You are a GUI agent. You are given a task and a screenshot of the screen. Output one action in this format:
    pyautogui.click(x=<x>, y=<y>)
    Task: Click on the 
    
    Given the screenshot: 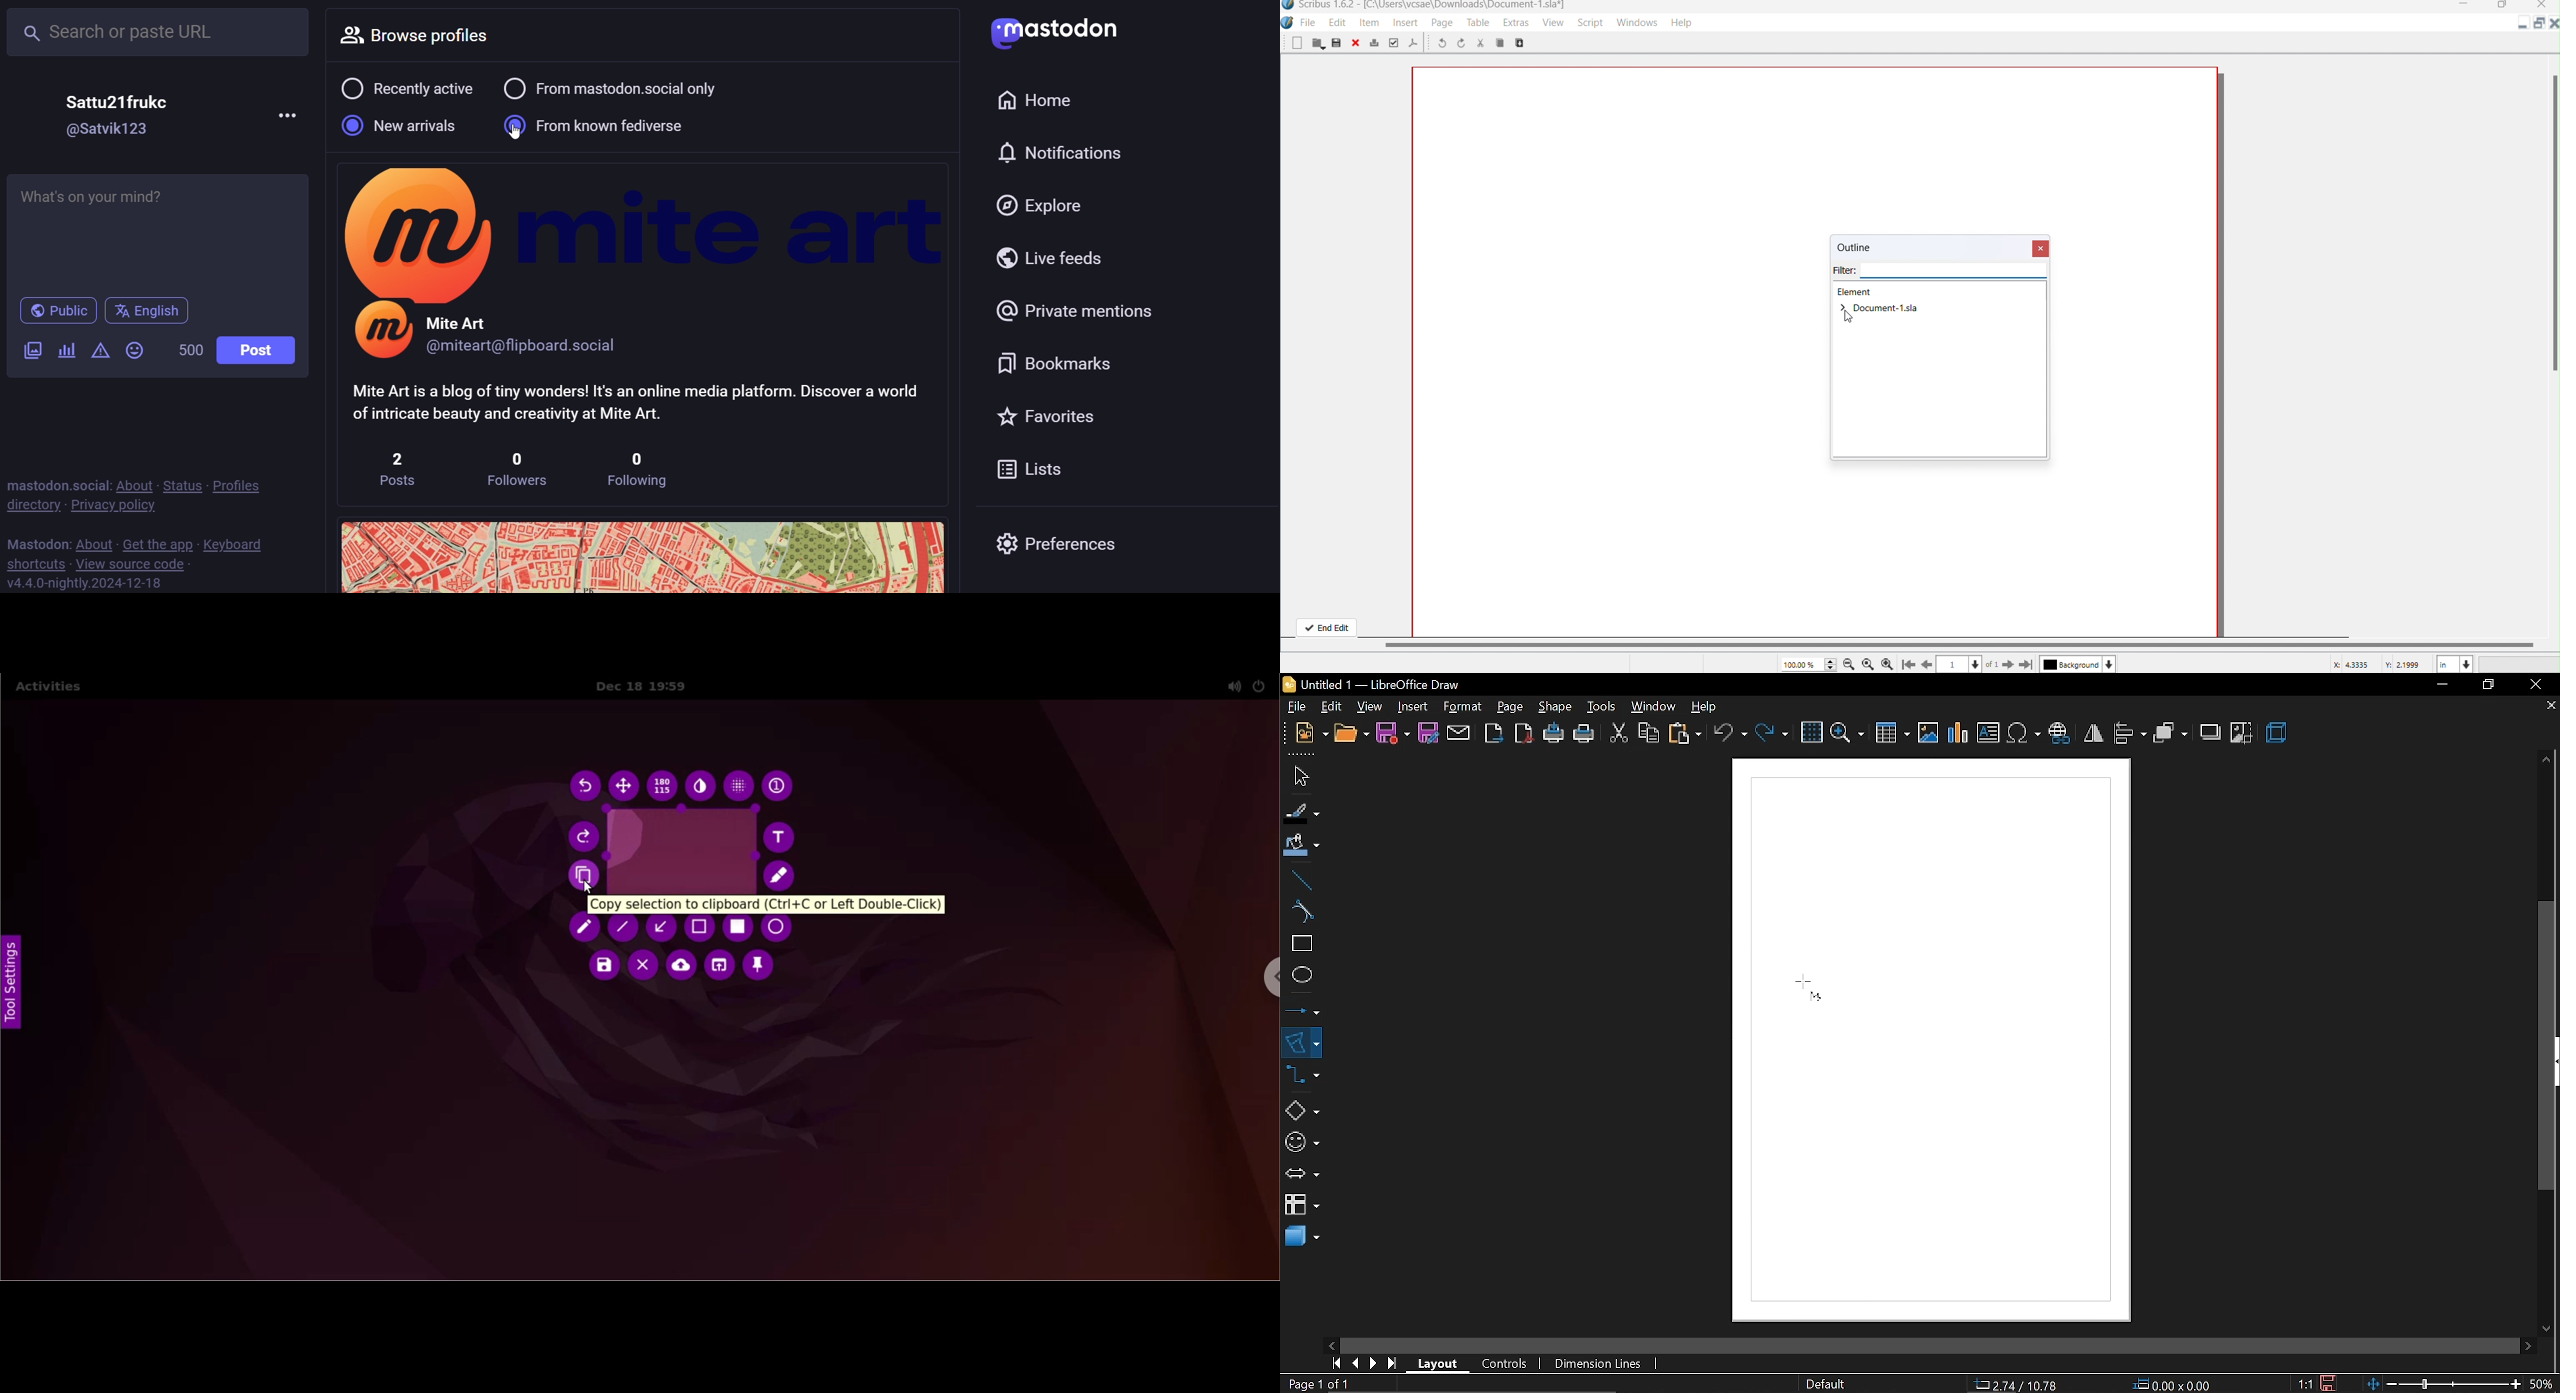 What is the action you would take?
    pyautogui.click(x=1444, y=23)
    